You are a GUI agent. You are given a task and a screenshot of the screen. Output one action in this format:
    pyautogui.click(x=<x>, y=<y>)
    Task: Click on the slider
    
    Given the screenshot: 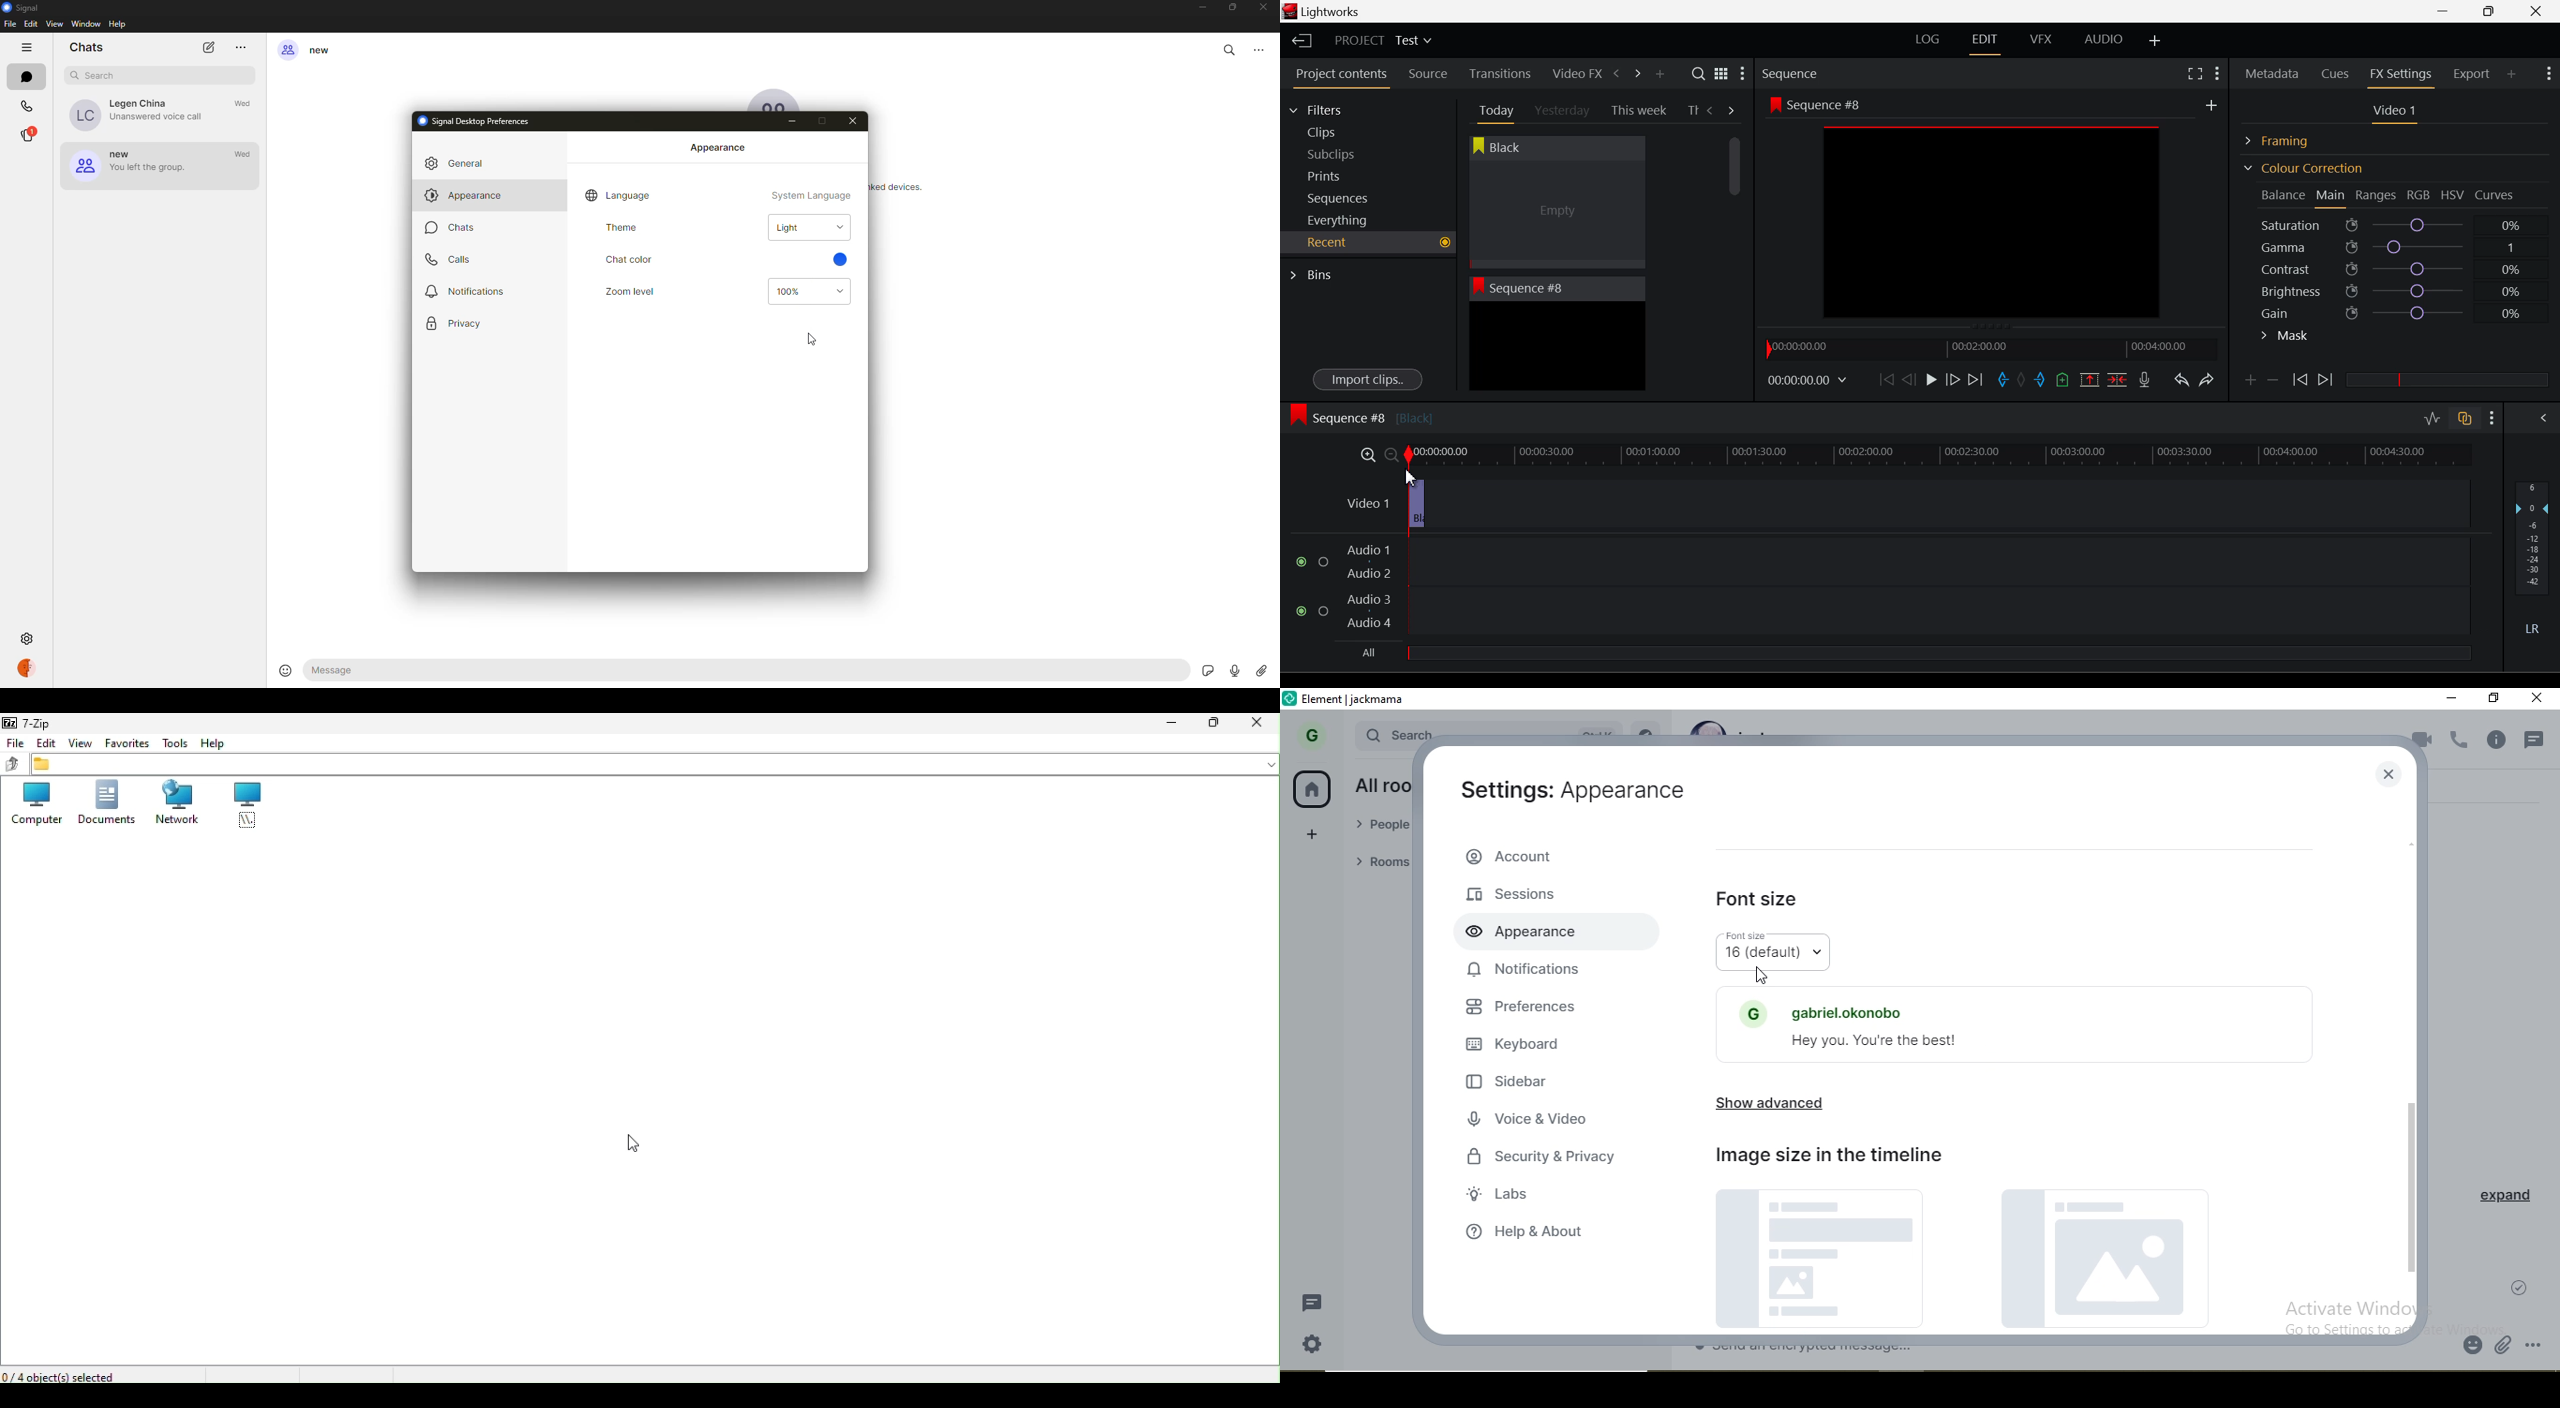 What is the action you would take?
    pyautogui.click(x=1938, y=653)
    